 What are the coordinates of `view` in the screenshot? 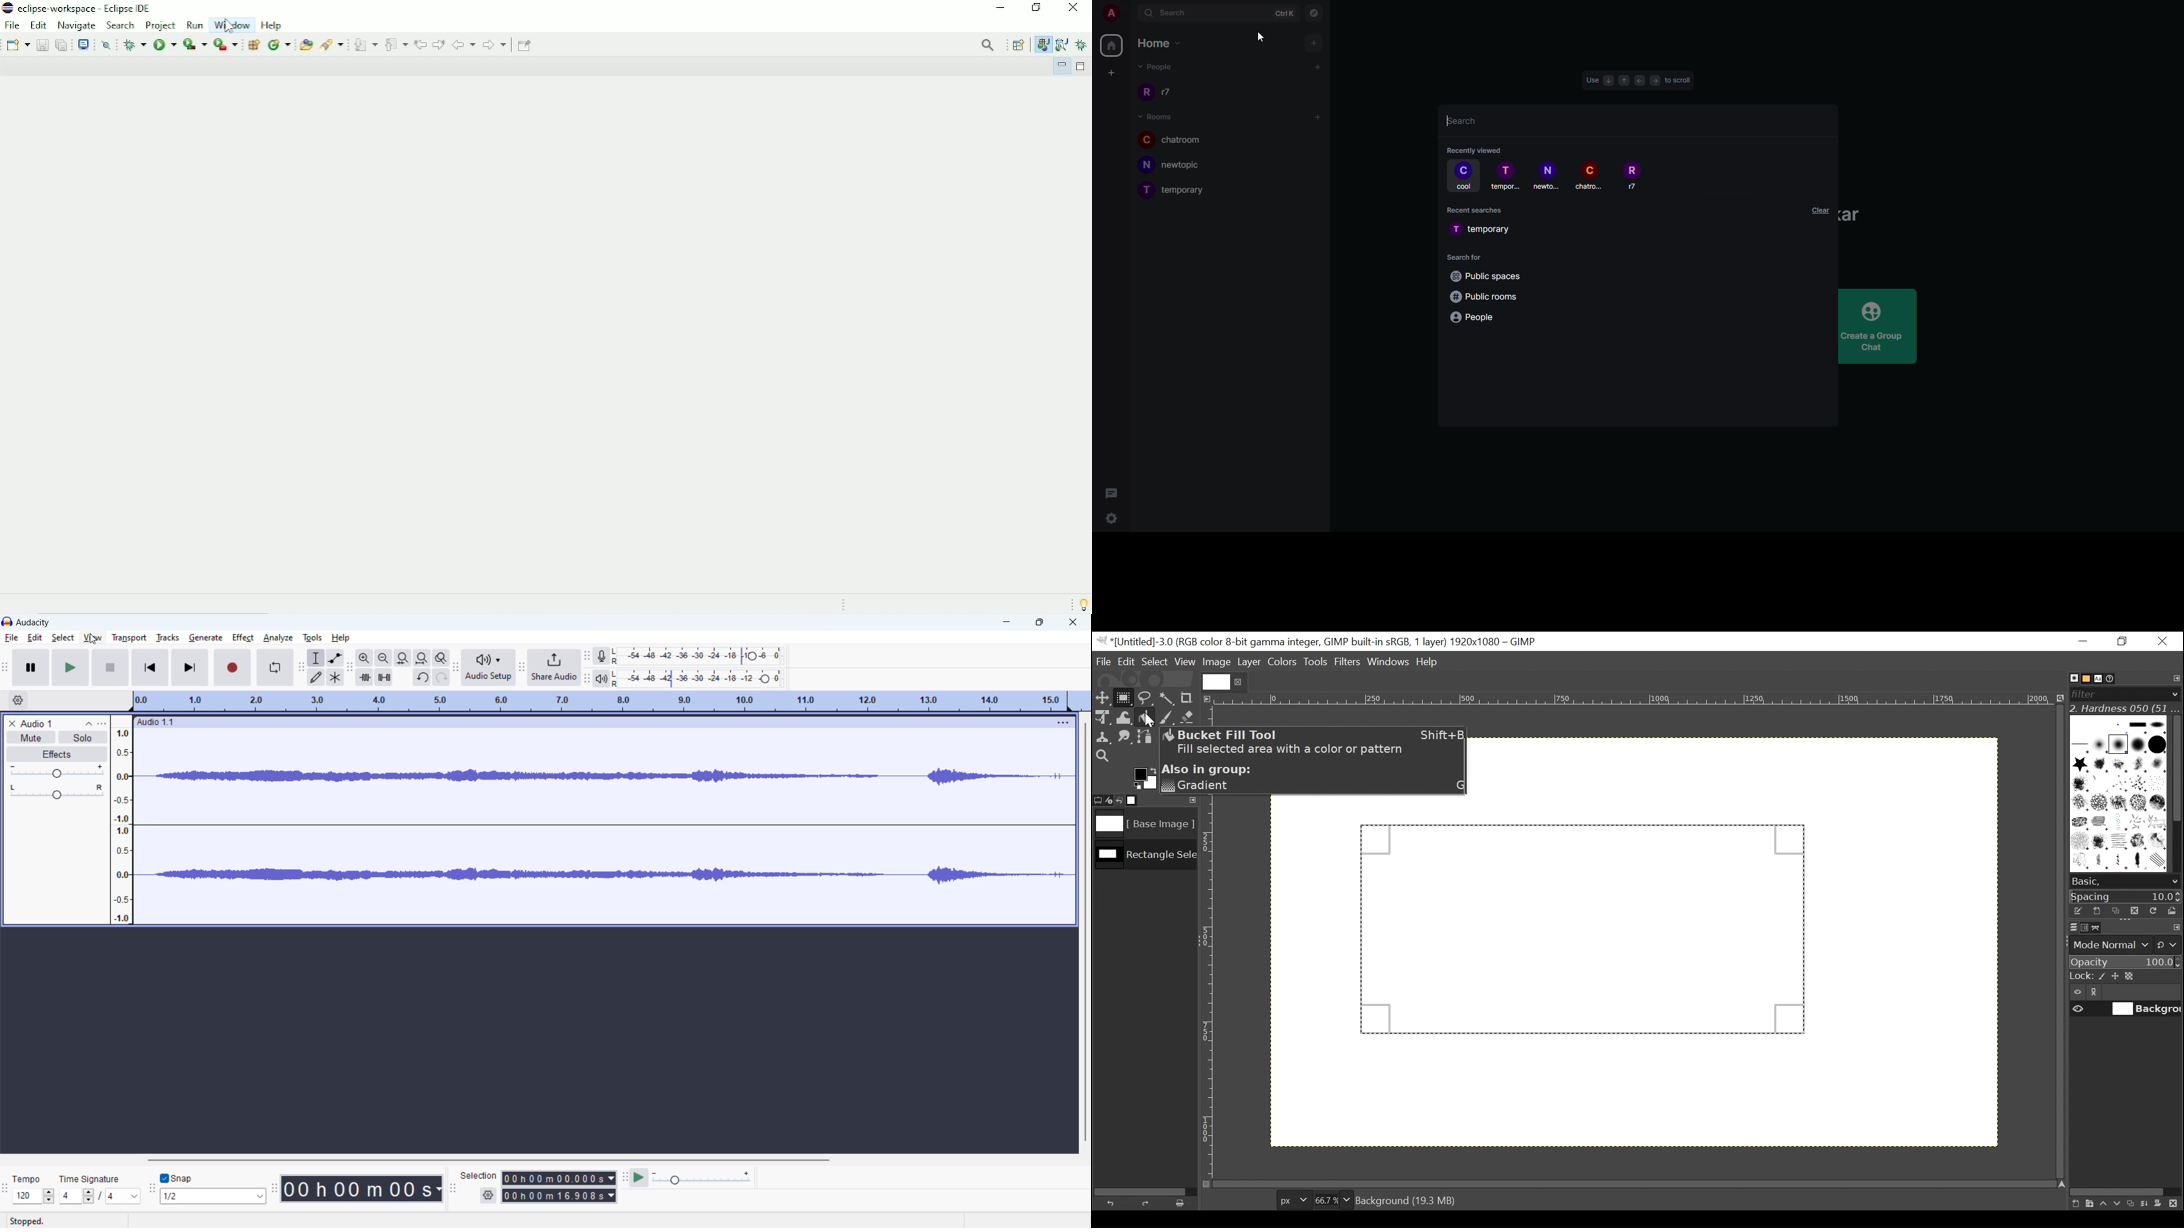 It's located at (93, 637).